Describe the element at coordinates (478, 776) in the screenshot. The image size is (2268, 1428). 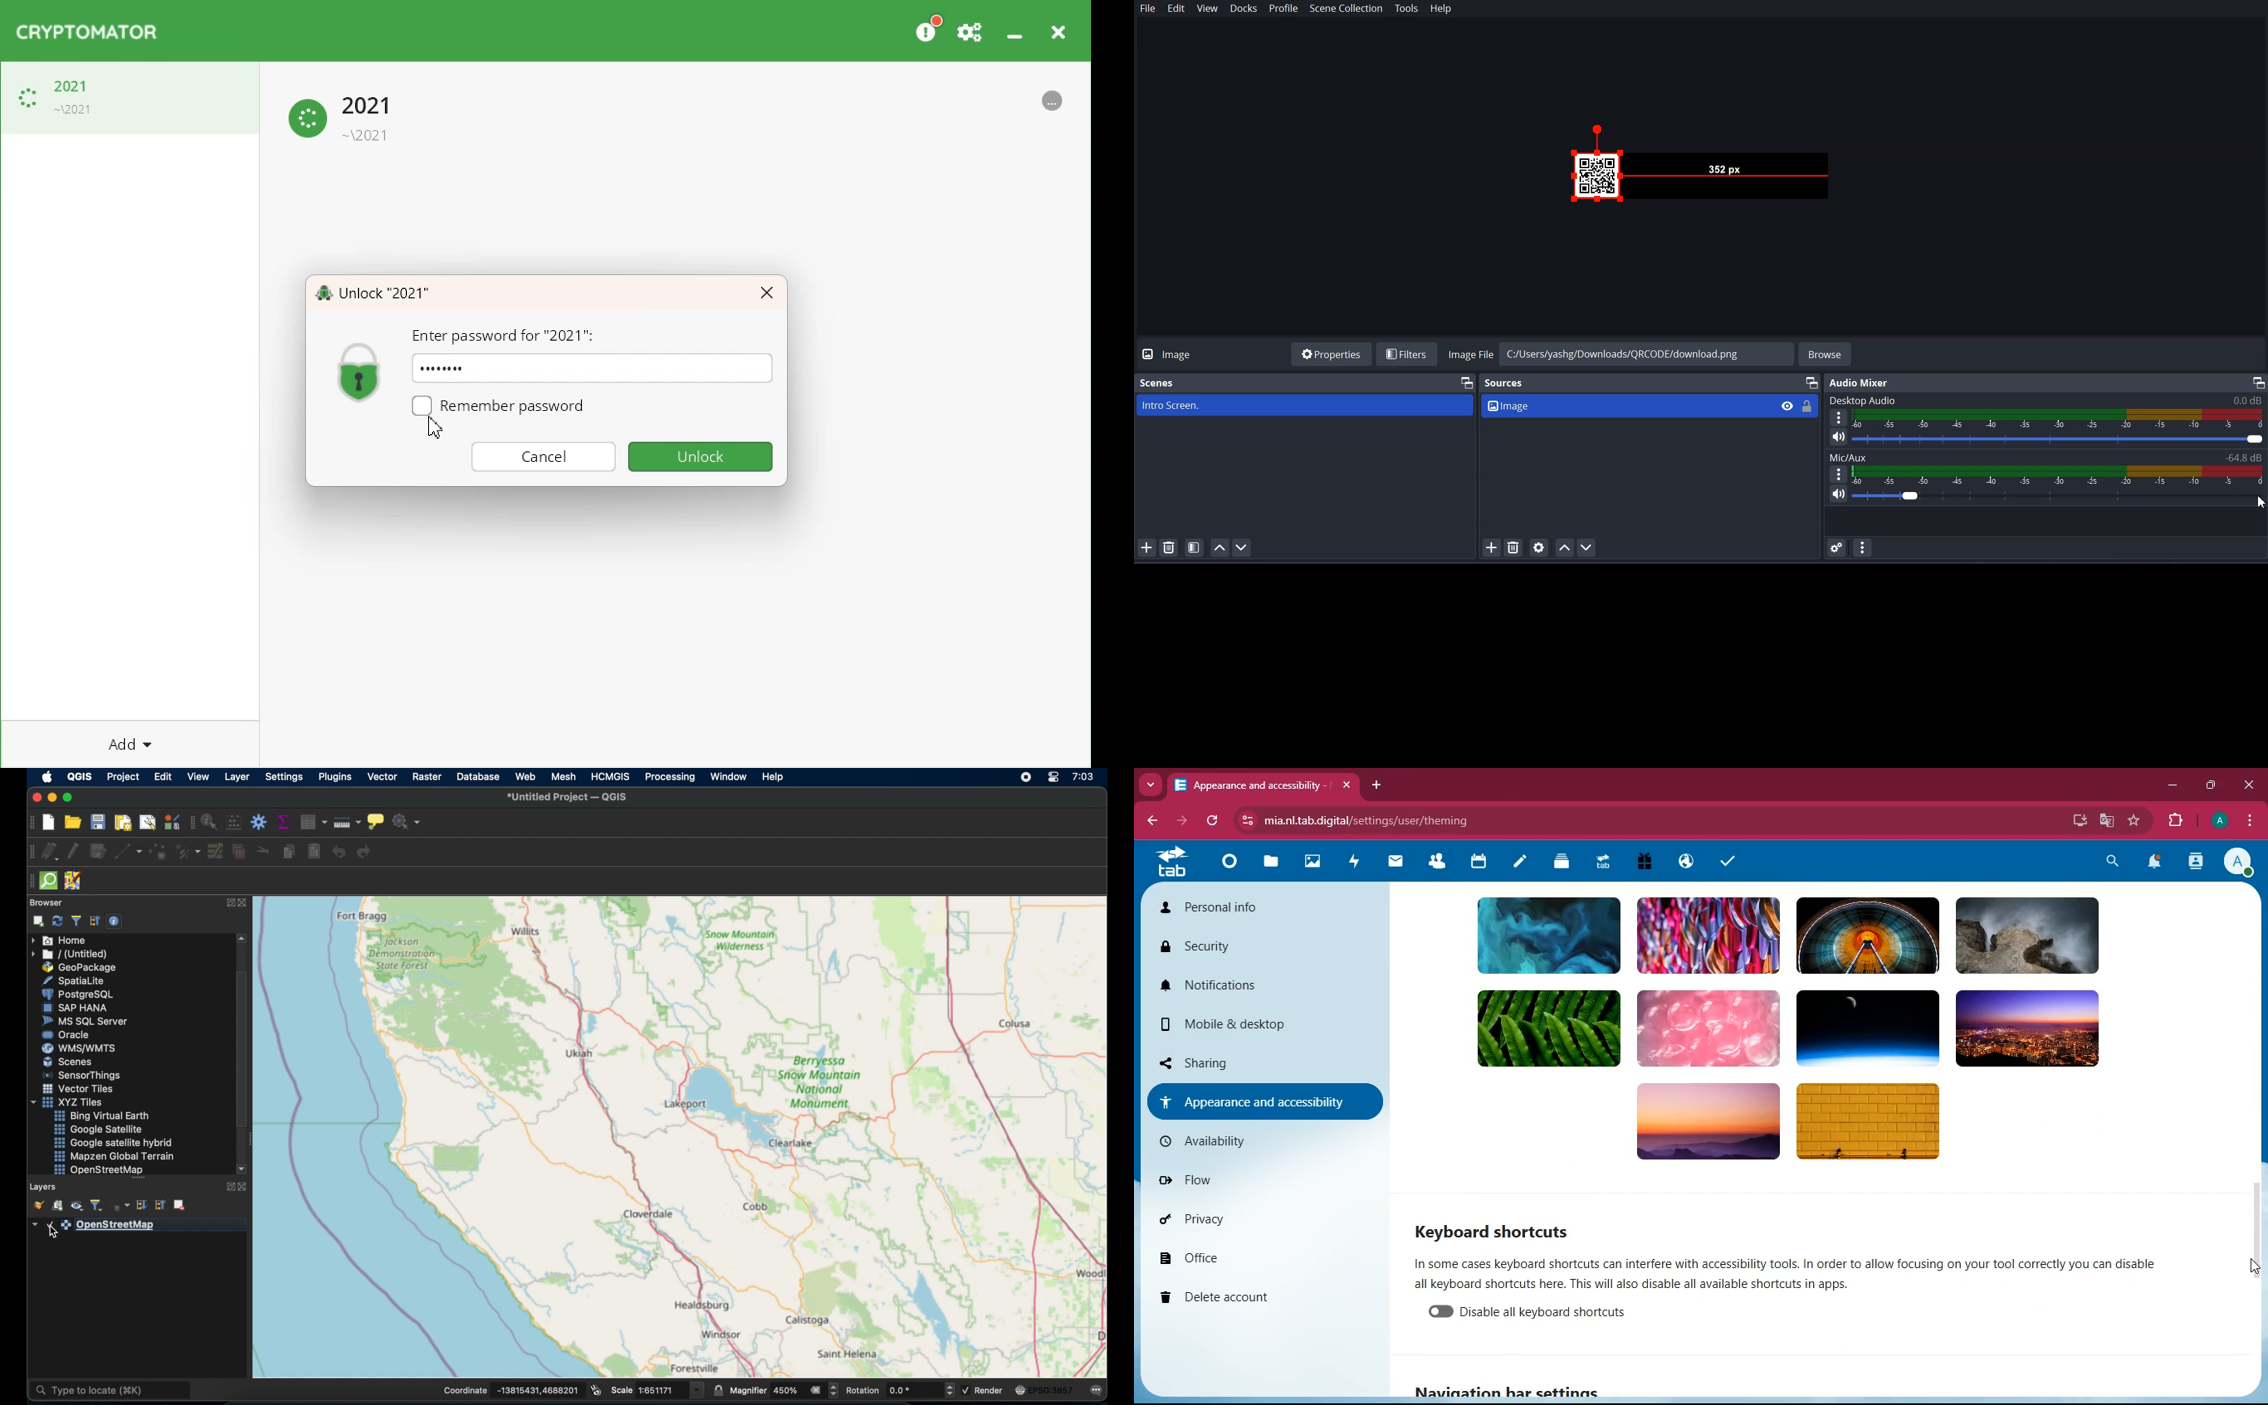
I see `database` at that location.